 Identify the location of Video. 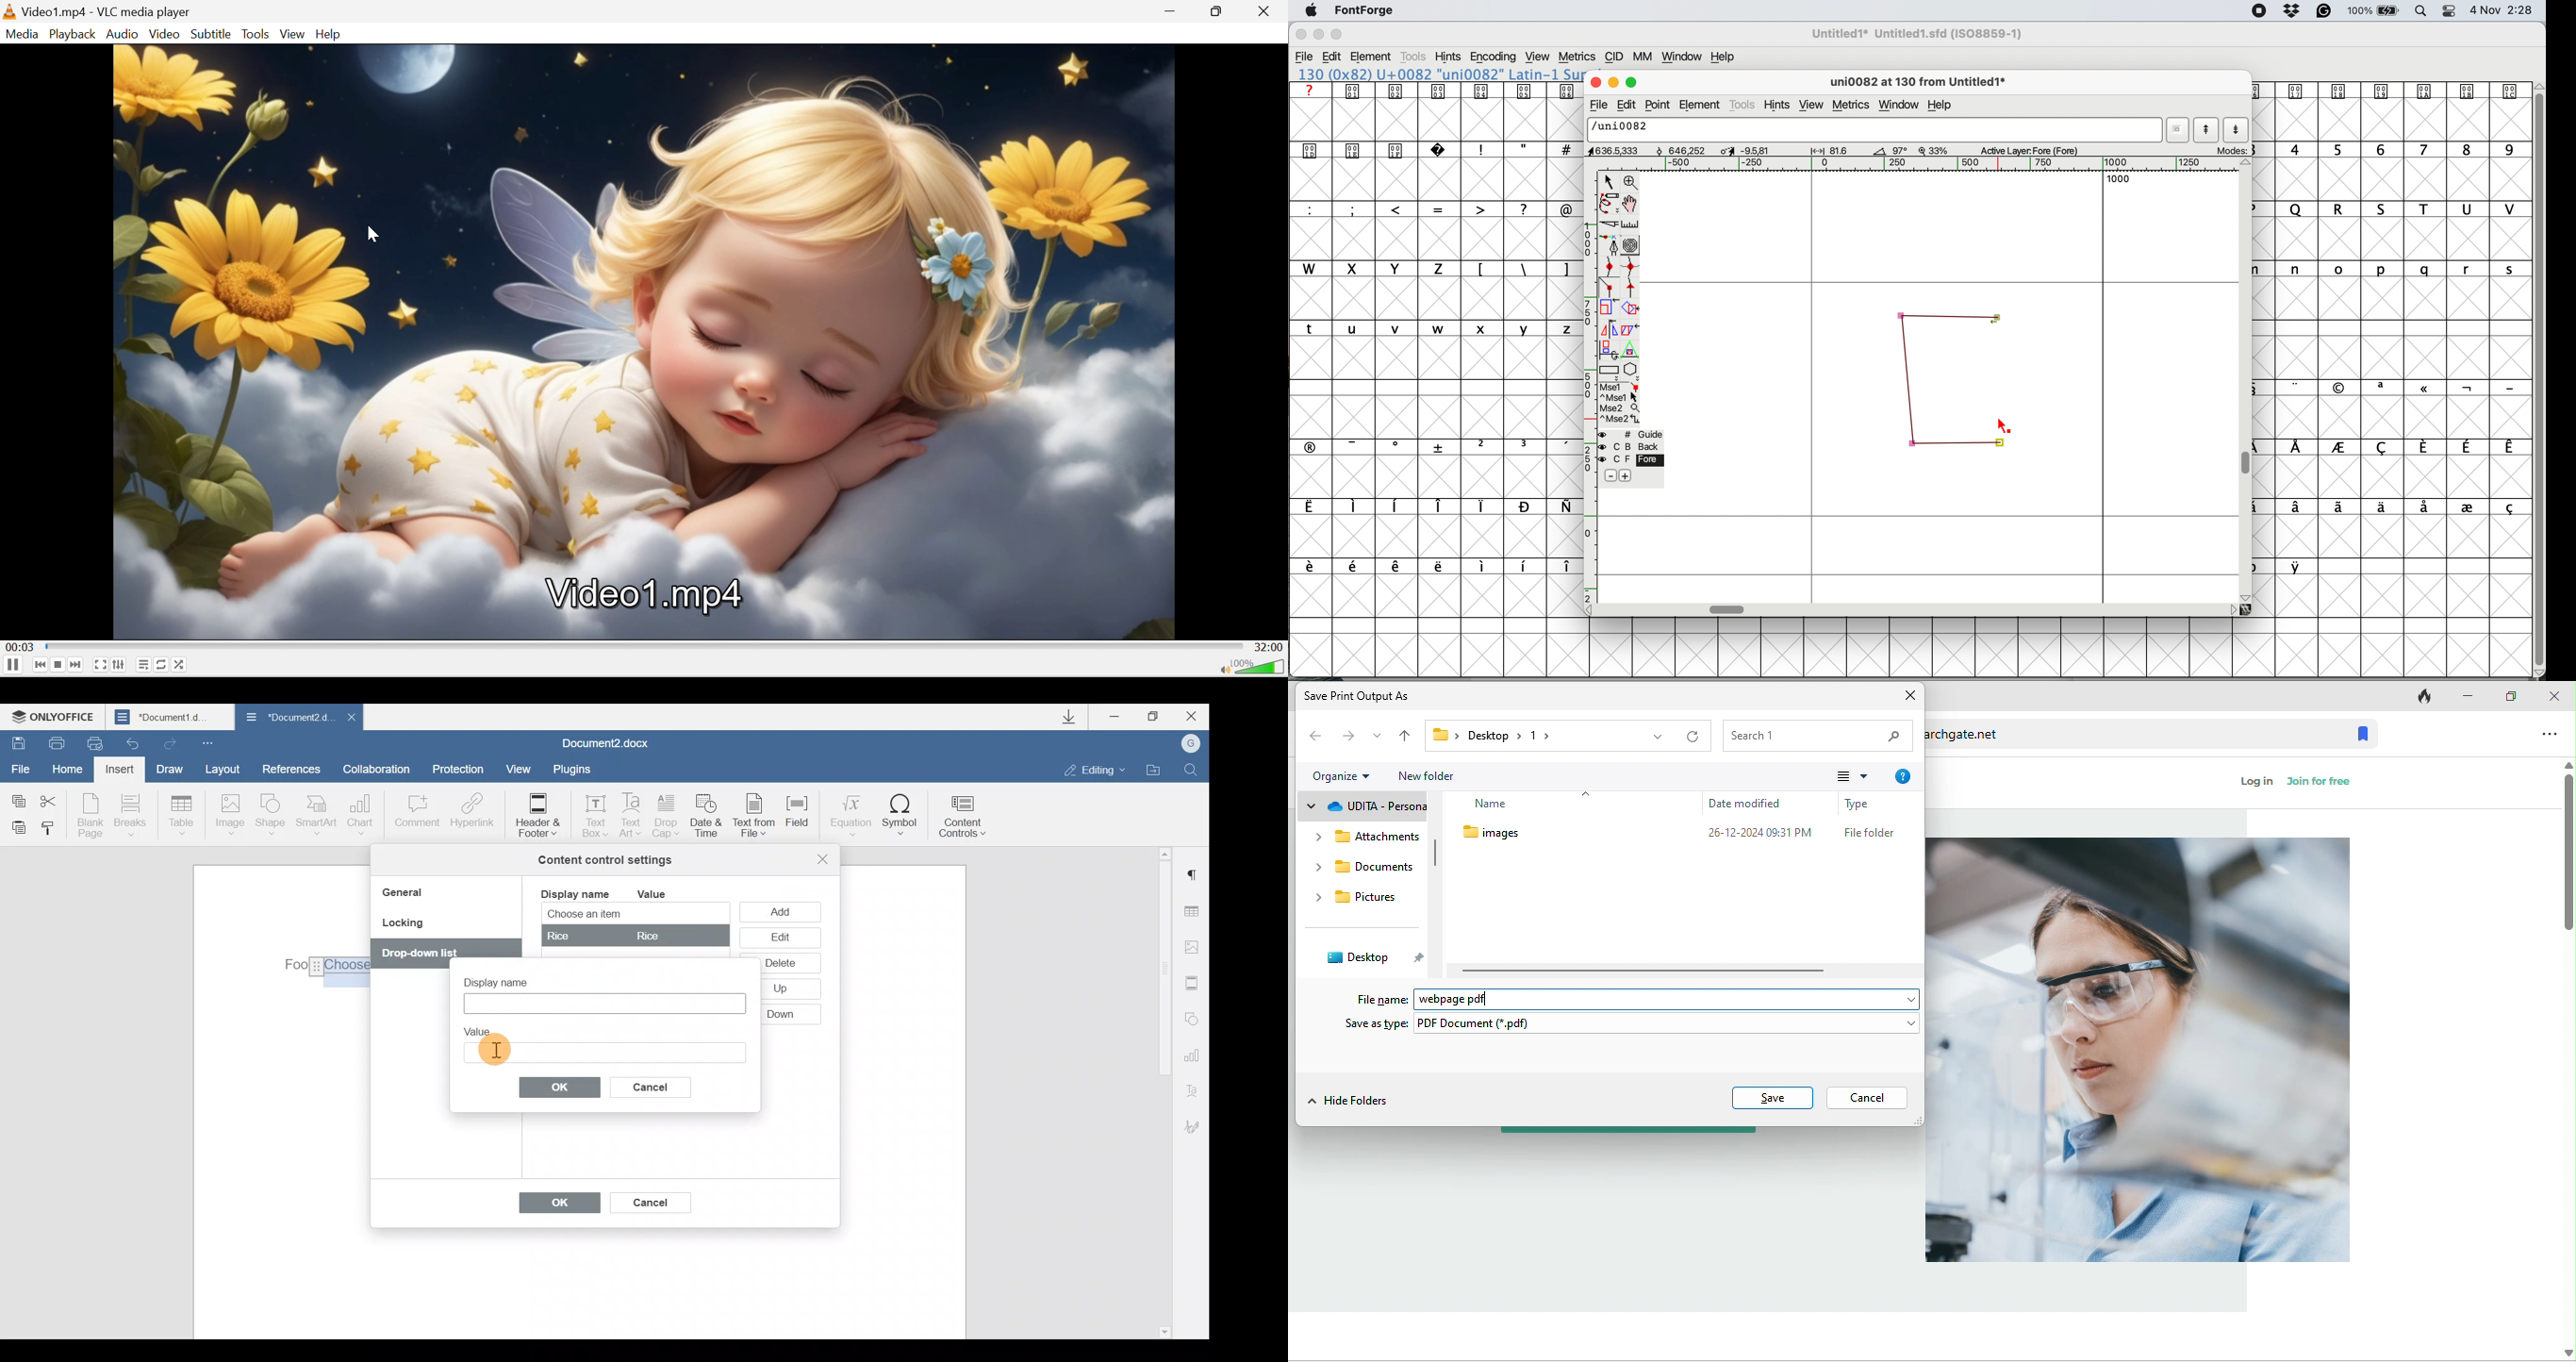
(165, 34).